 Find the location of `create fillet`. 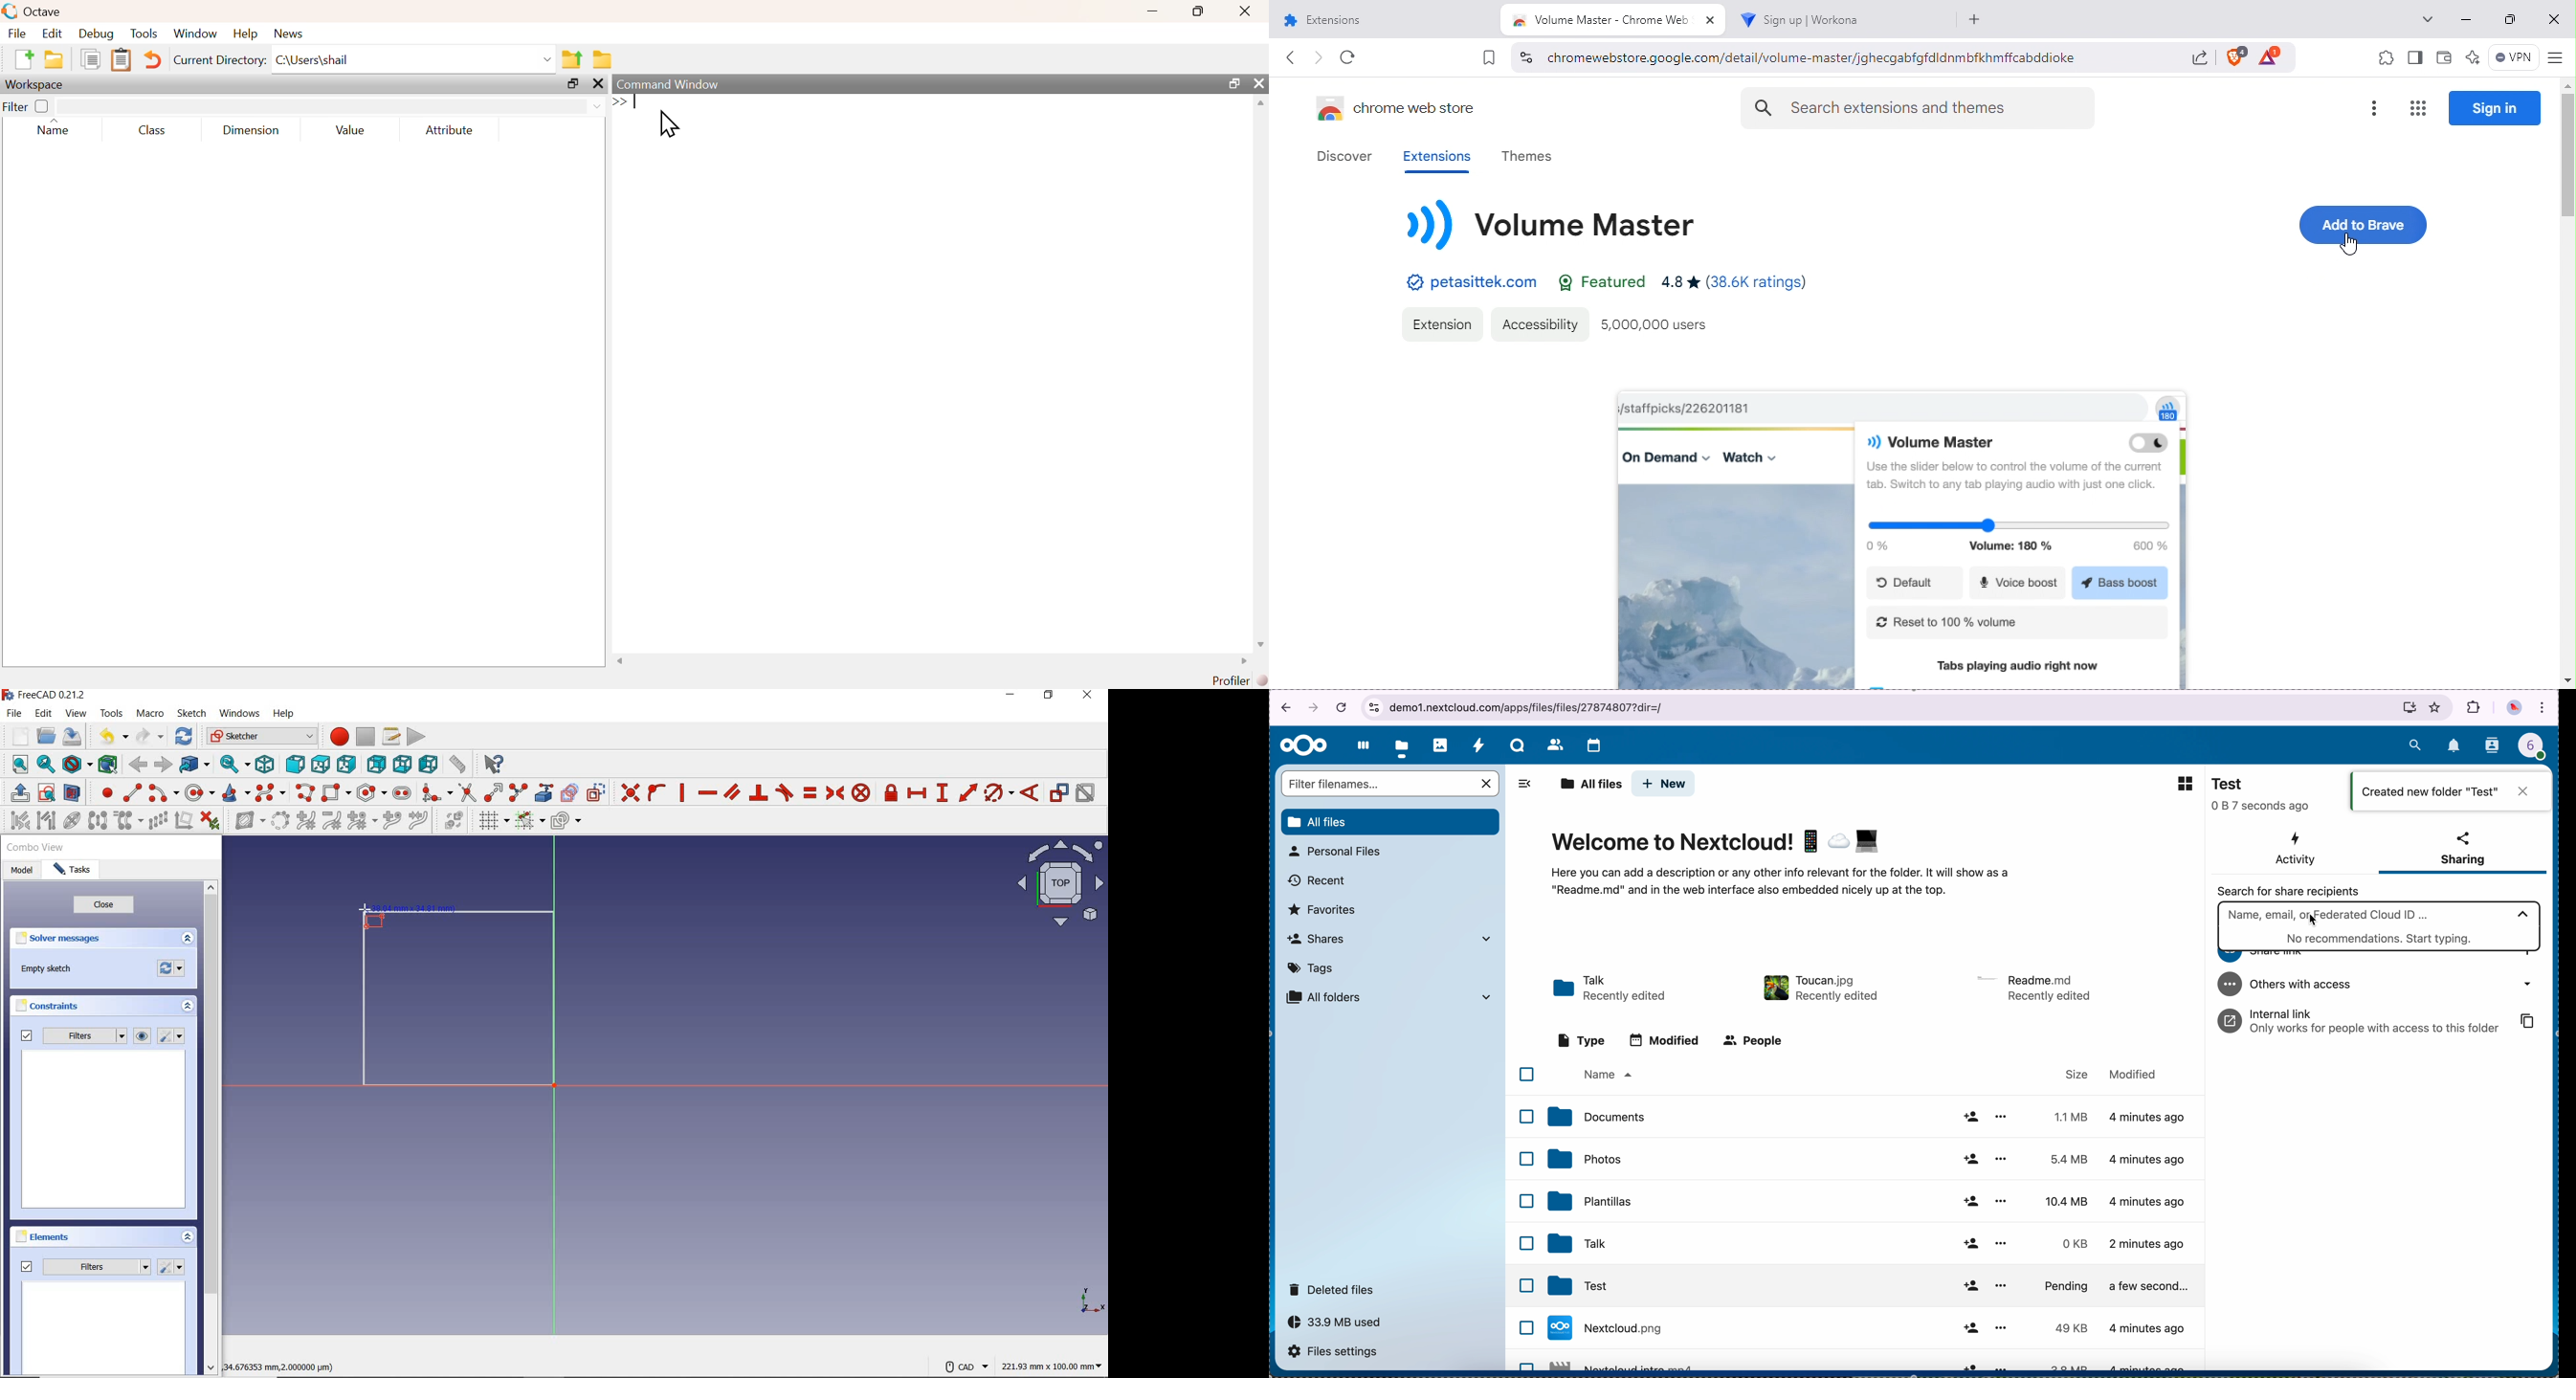

create fillet is located at coordinates (436, 793).